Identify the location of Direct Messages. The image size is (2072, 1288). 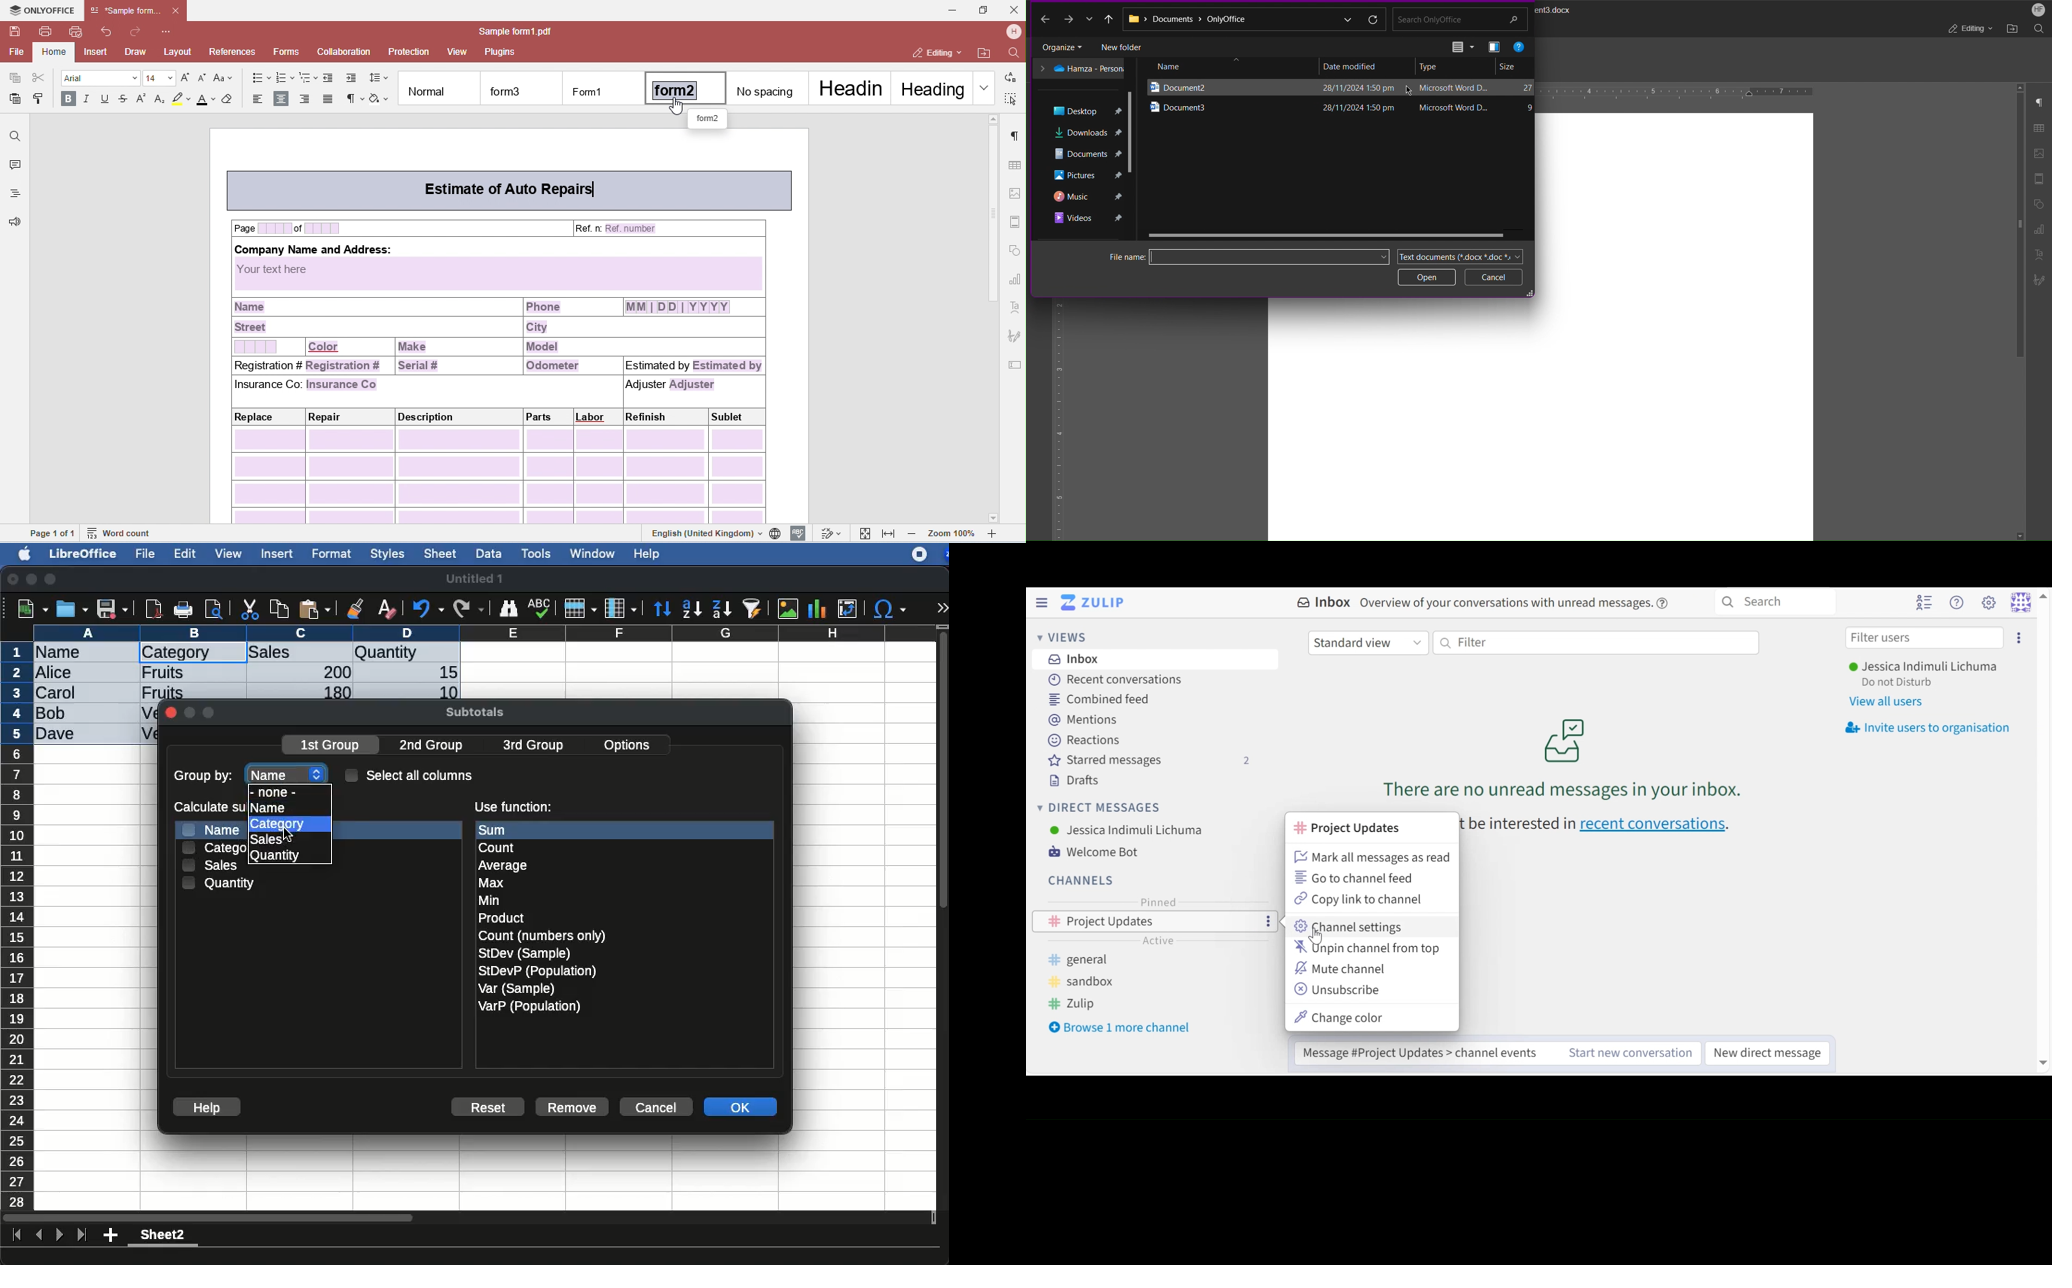
(1098, 808).